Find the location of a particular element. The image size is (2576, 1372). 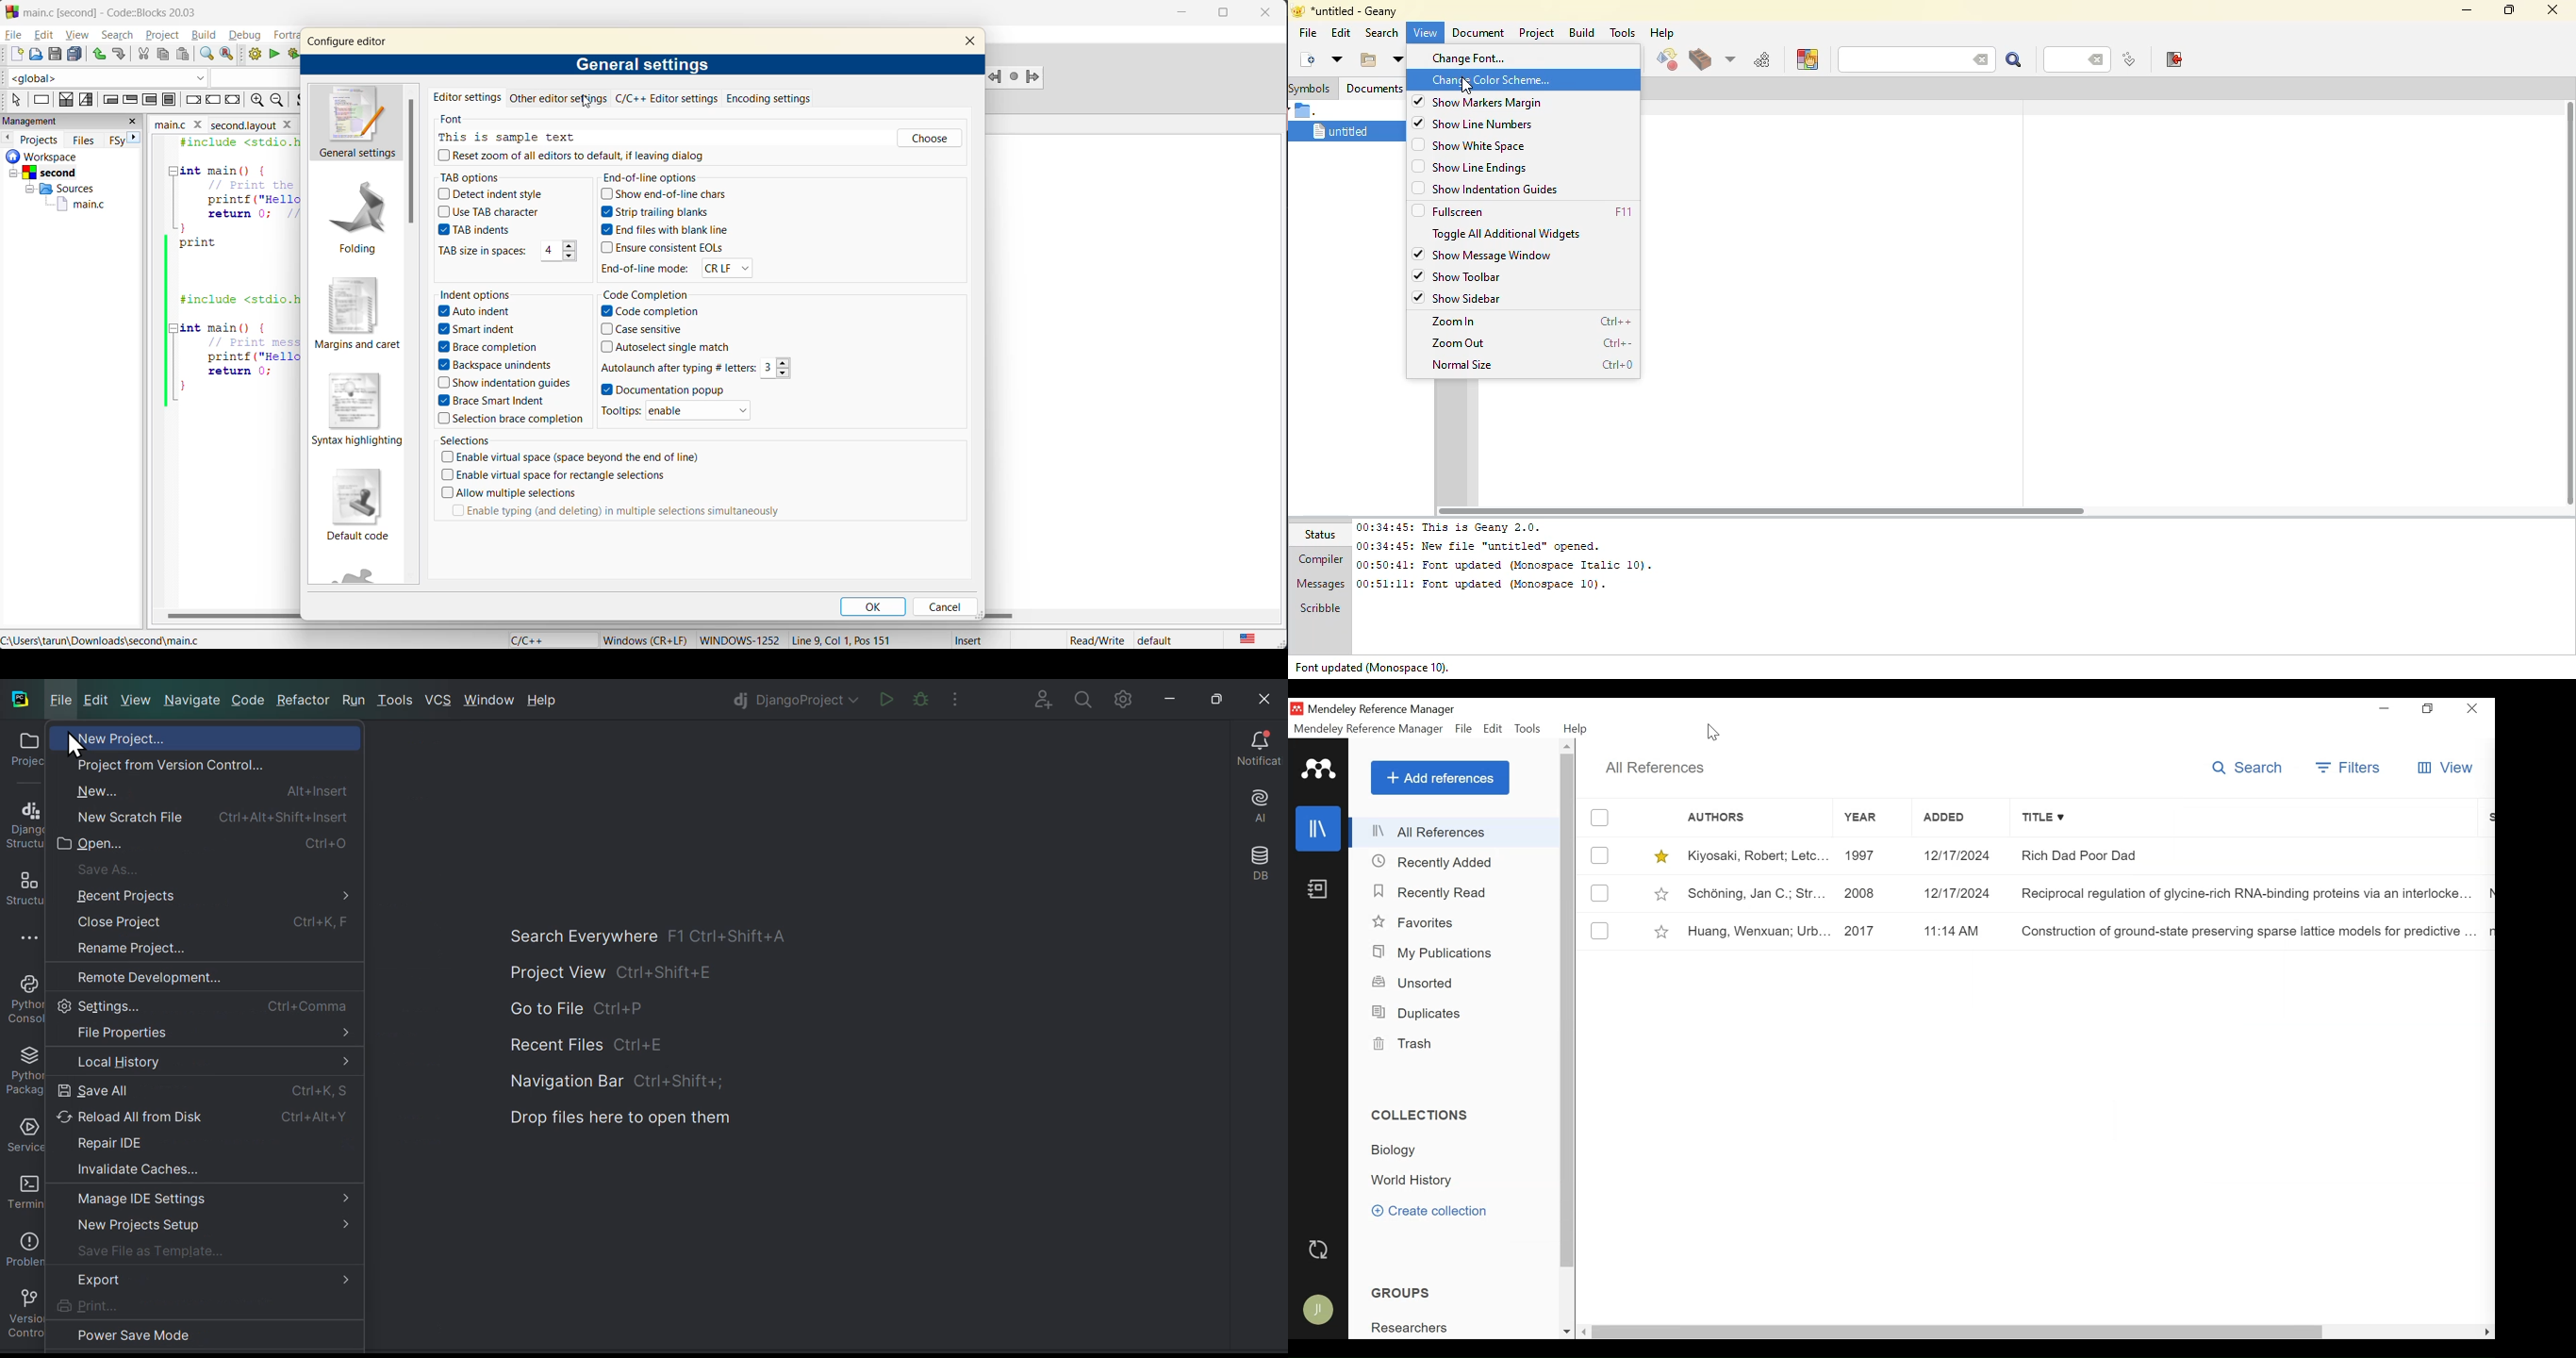

last jump is located at coordinates (1014, 77).